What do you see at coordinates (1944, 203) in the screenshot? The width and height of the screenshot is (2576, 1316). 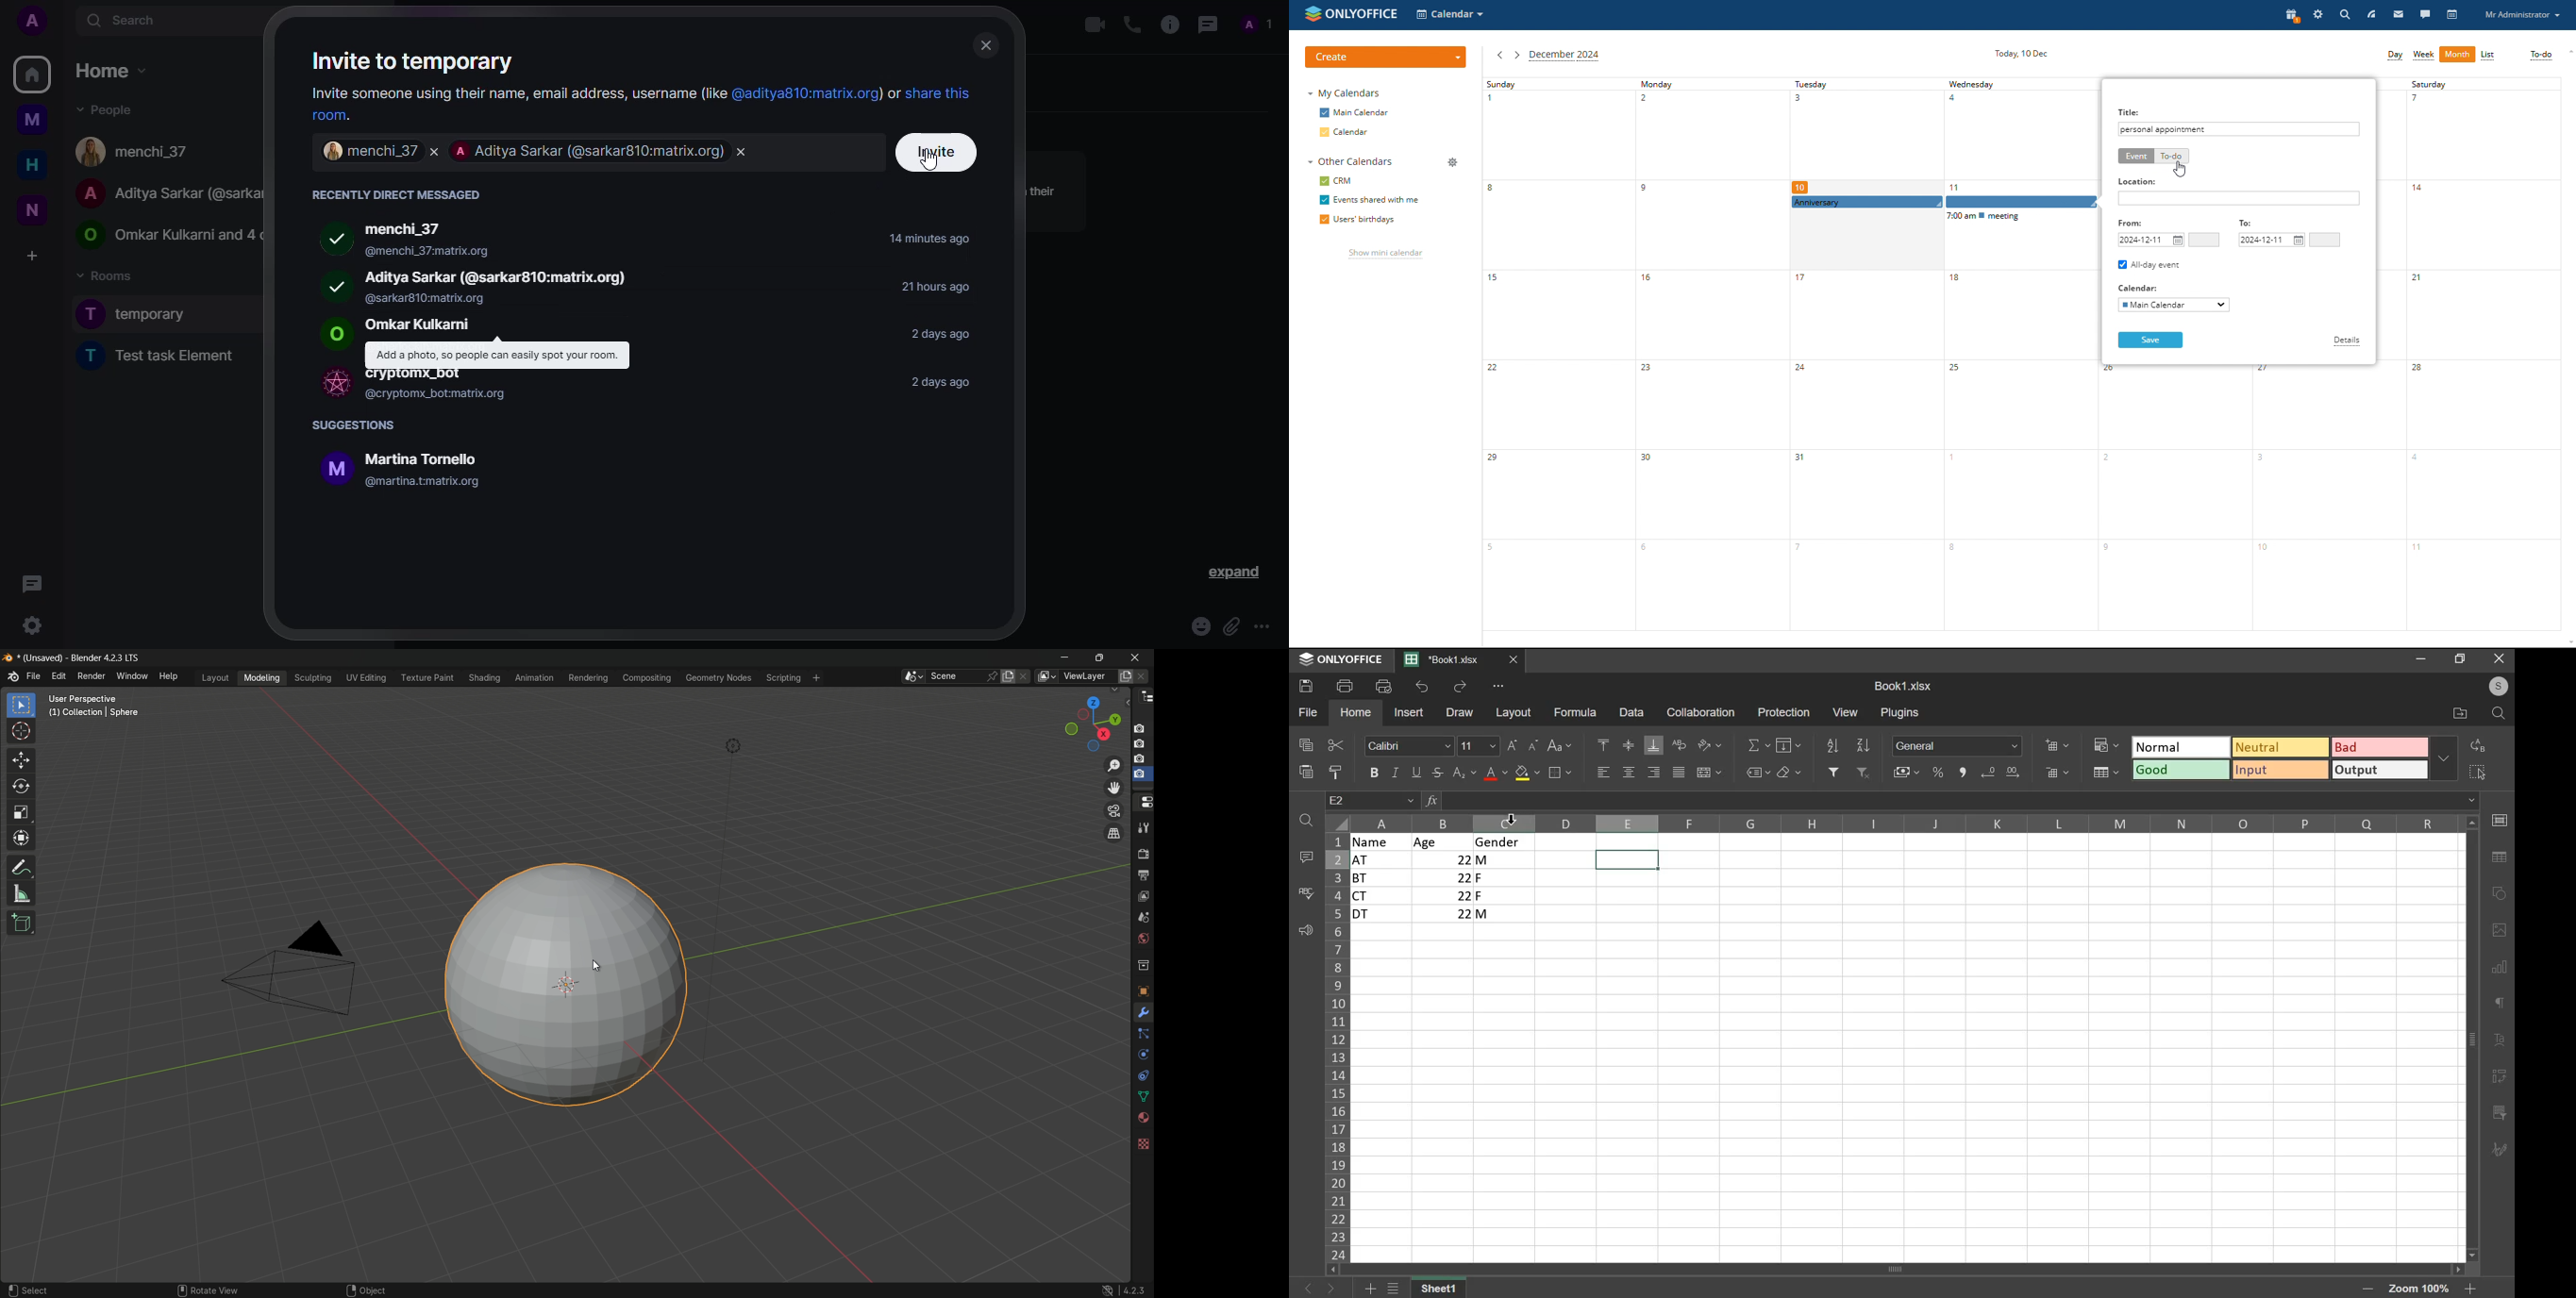 I see `event being created` at bounding box center [1944, 203].